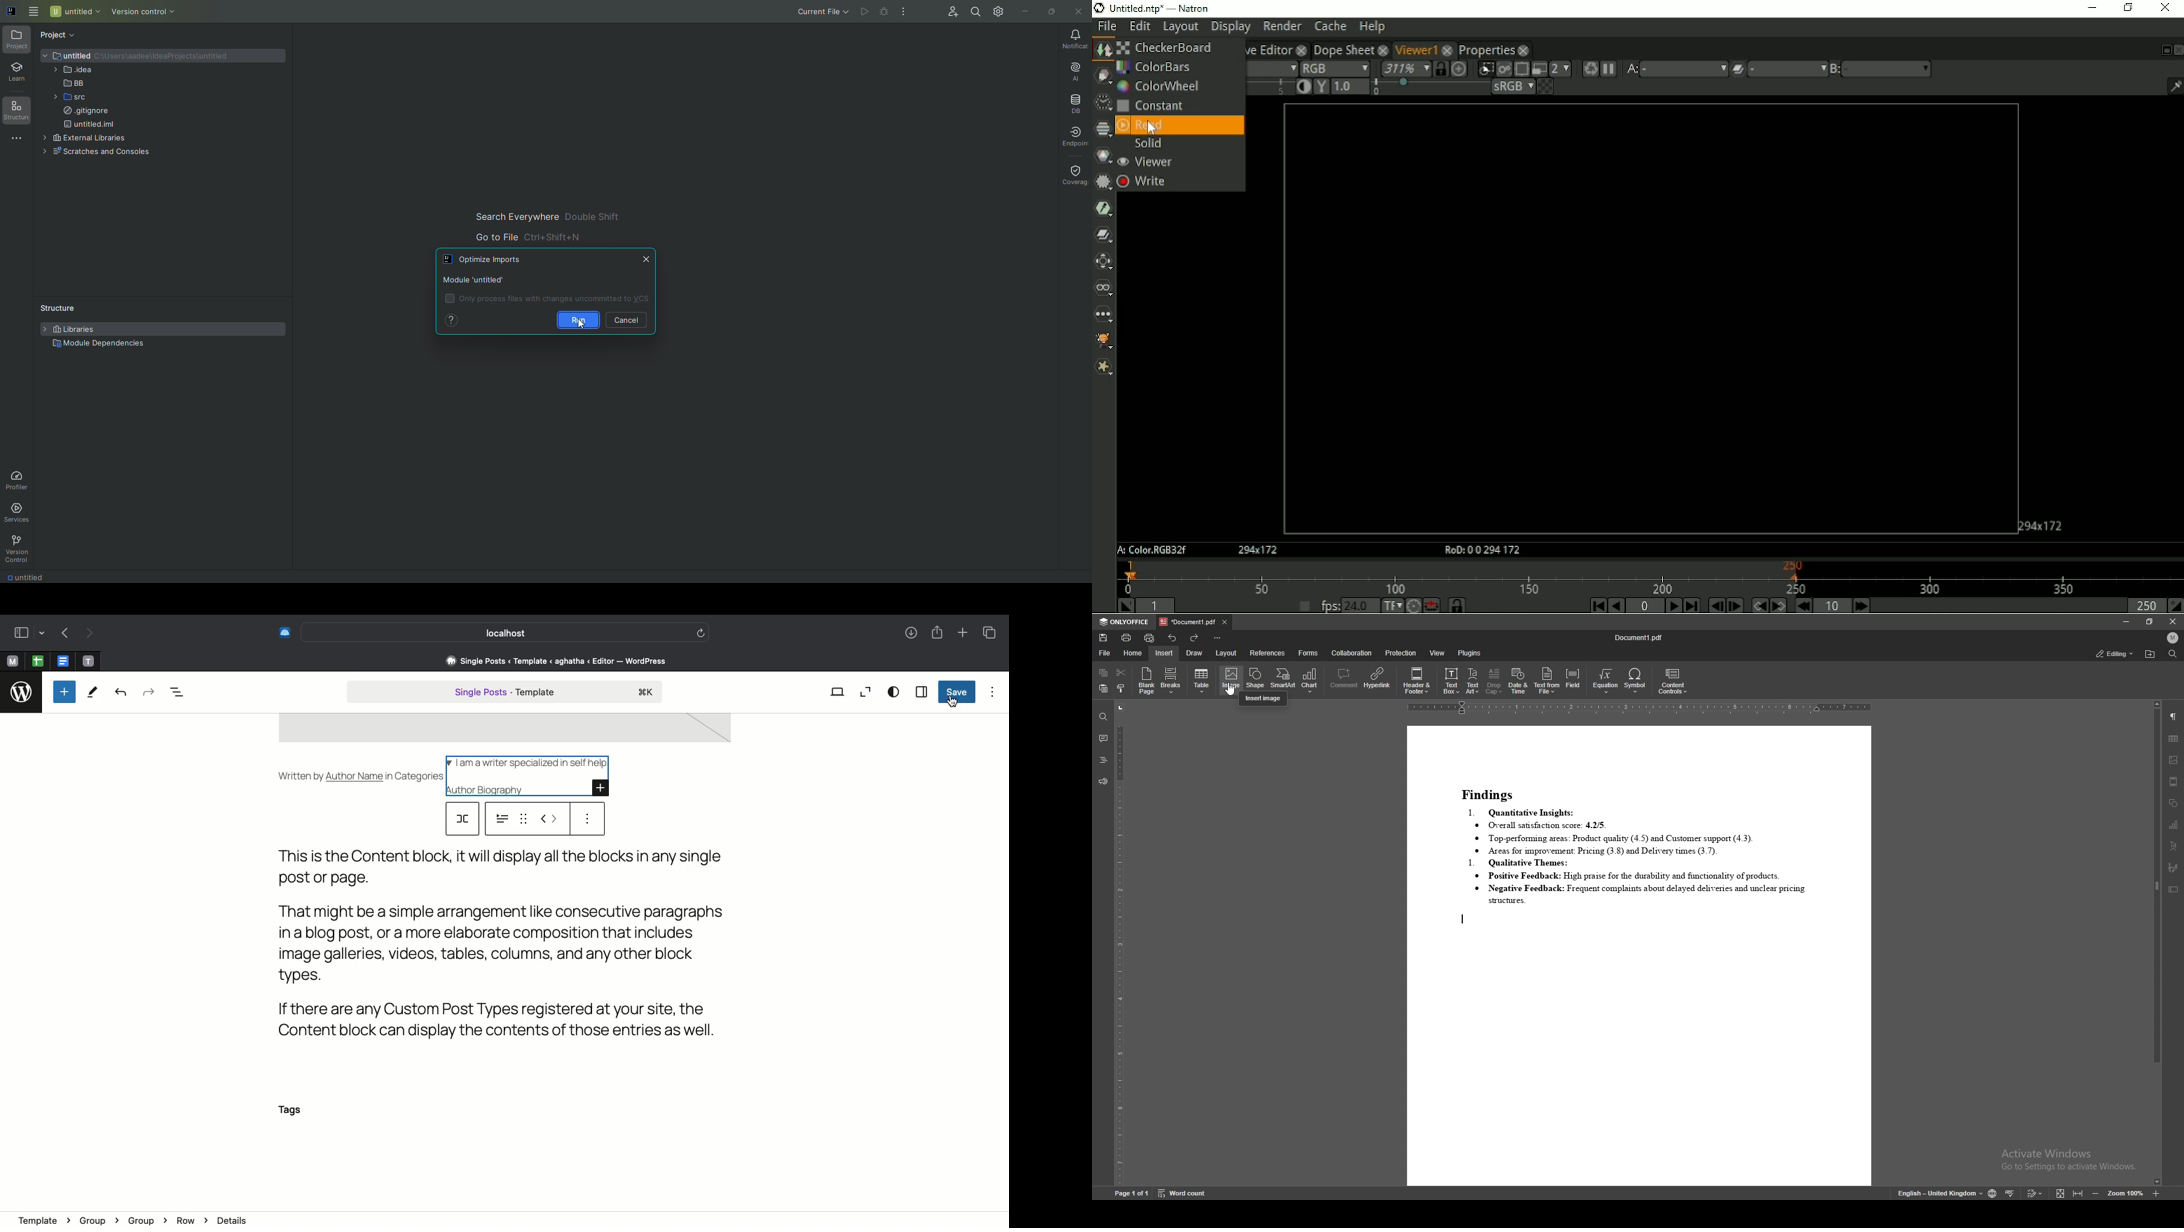 The image size is (2184, 1232). Describe the element at coordinates (2125, 1194) in the screenshot. I see `zoom percentege` at that location.